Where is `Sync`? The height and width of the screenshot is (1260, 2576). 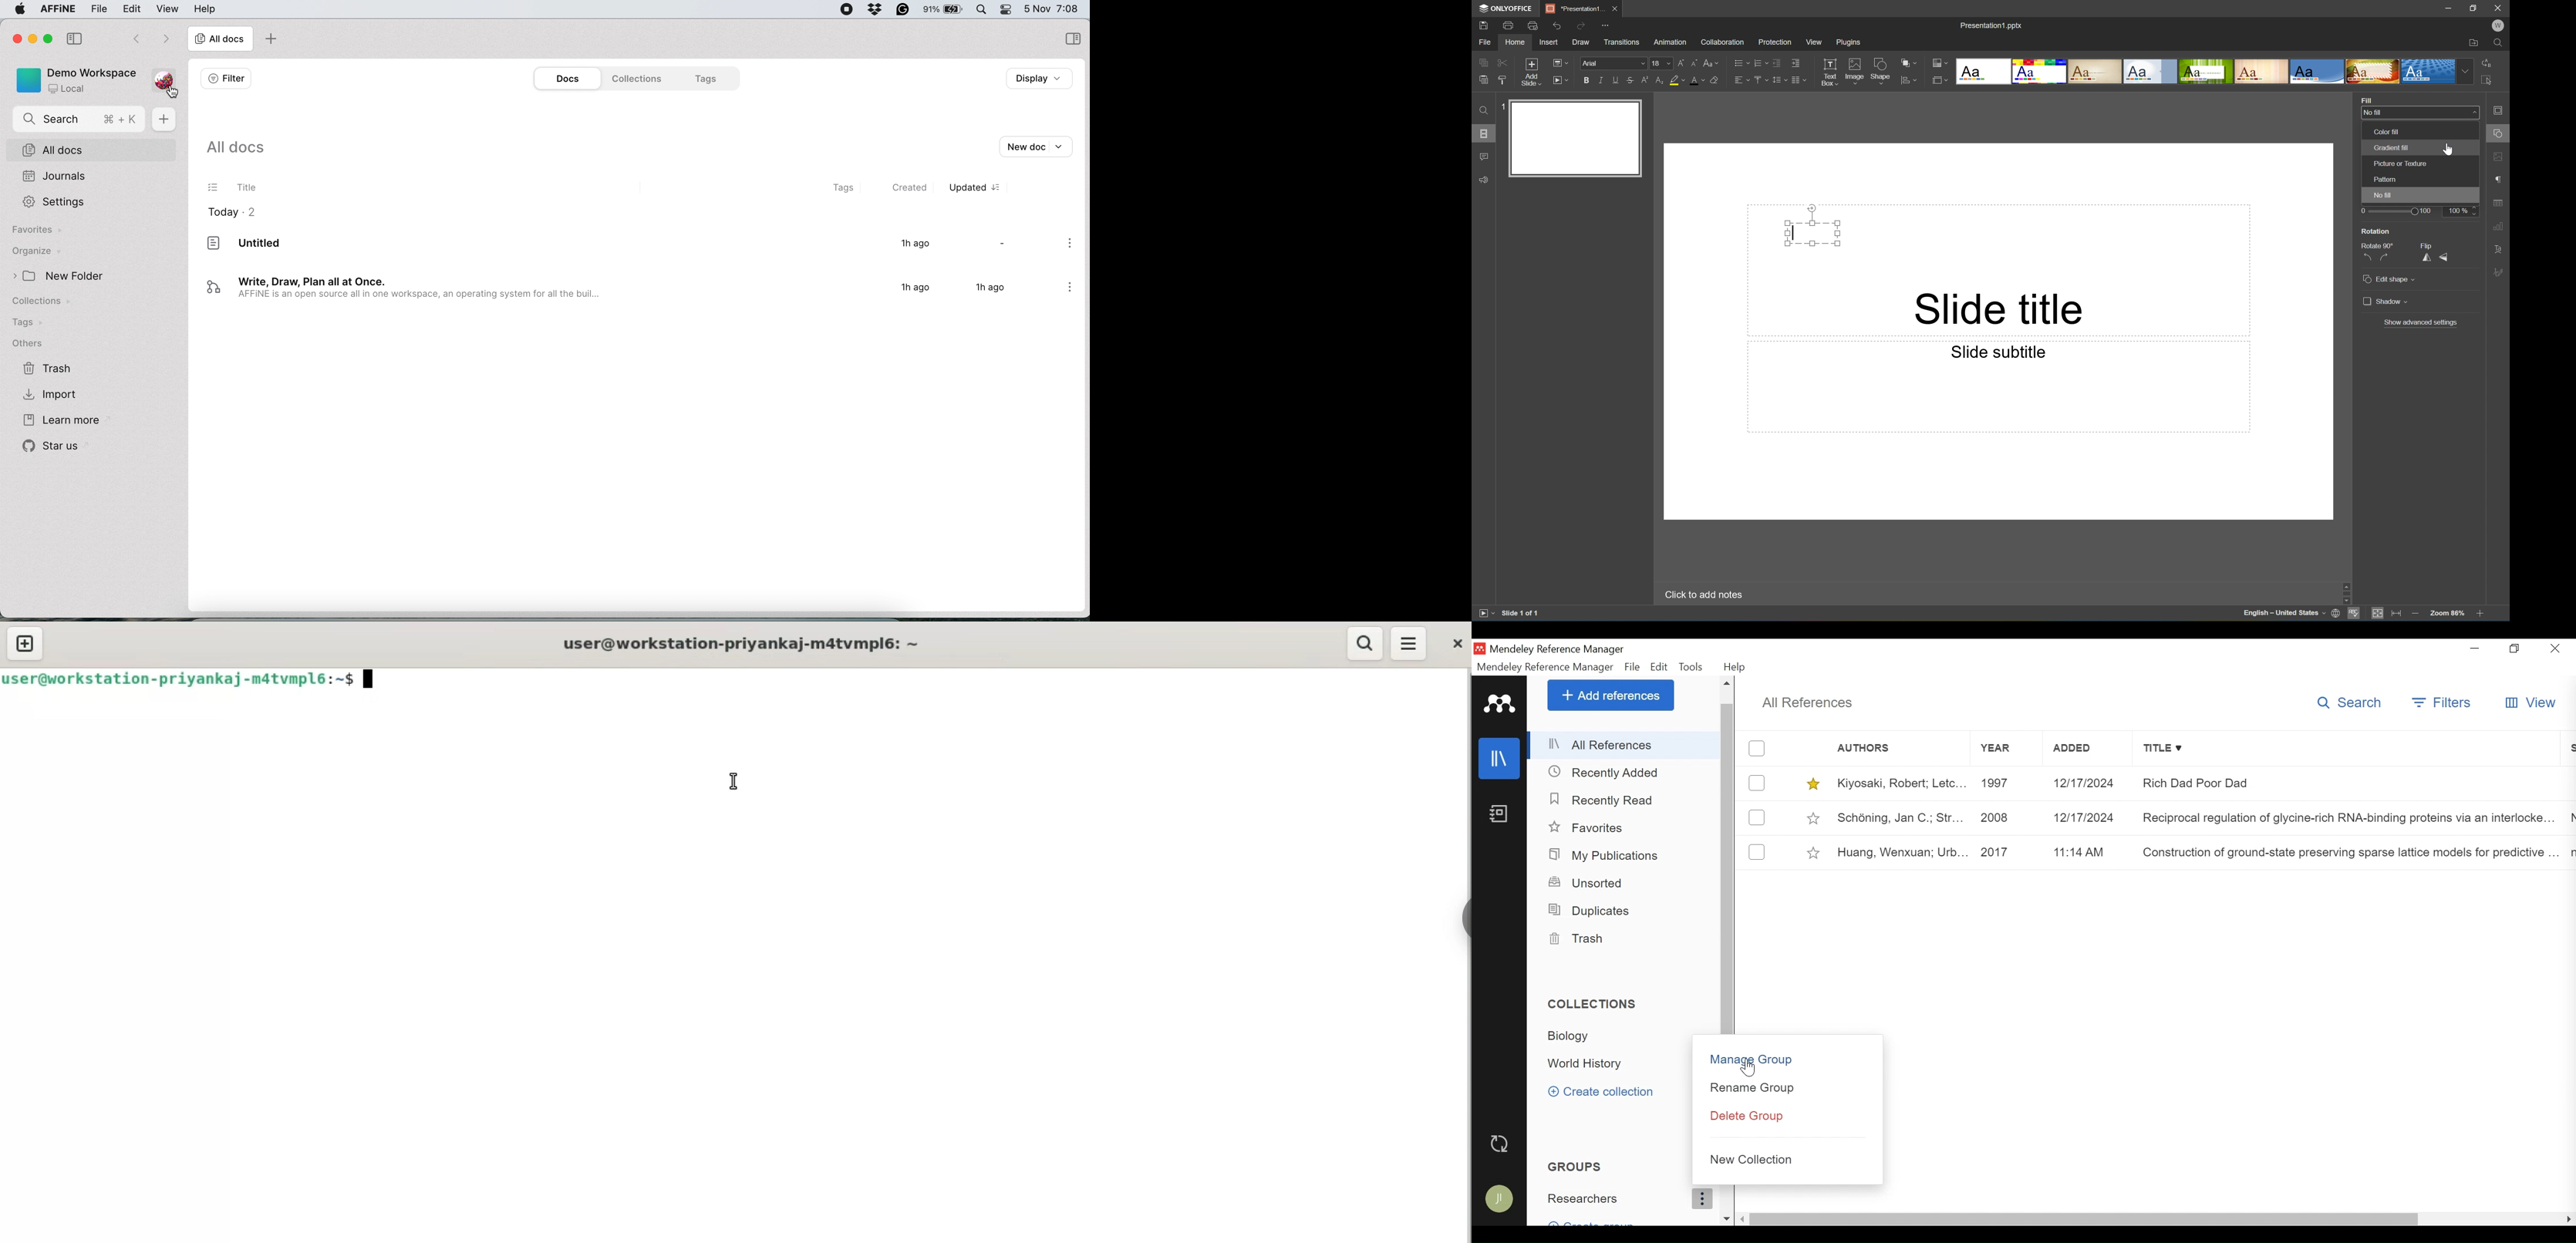 Sync is located at coordinates (1501, 1144).